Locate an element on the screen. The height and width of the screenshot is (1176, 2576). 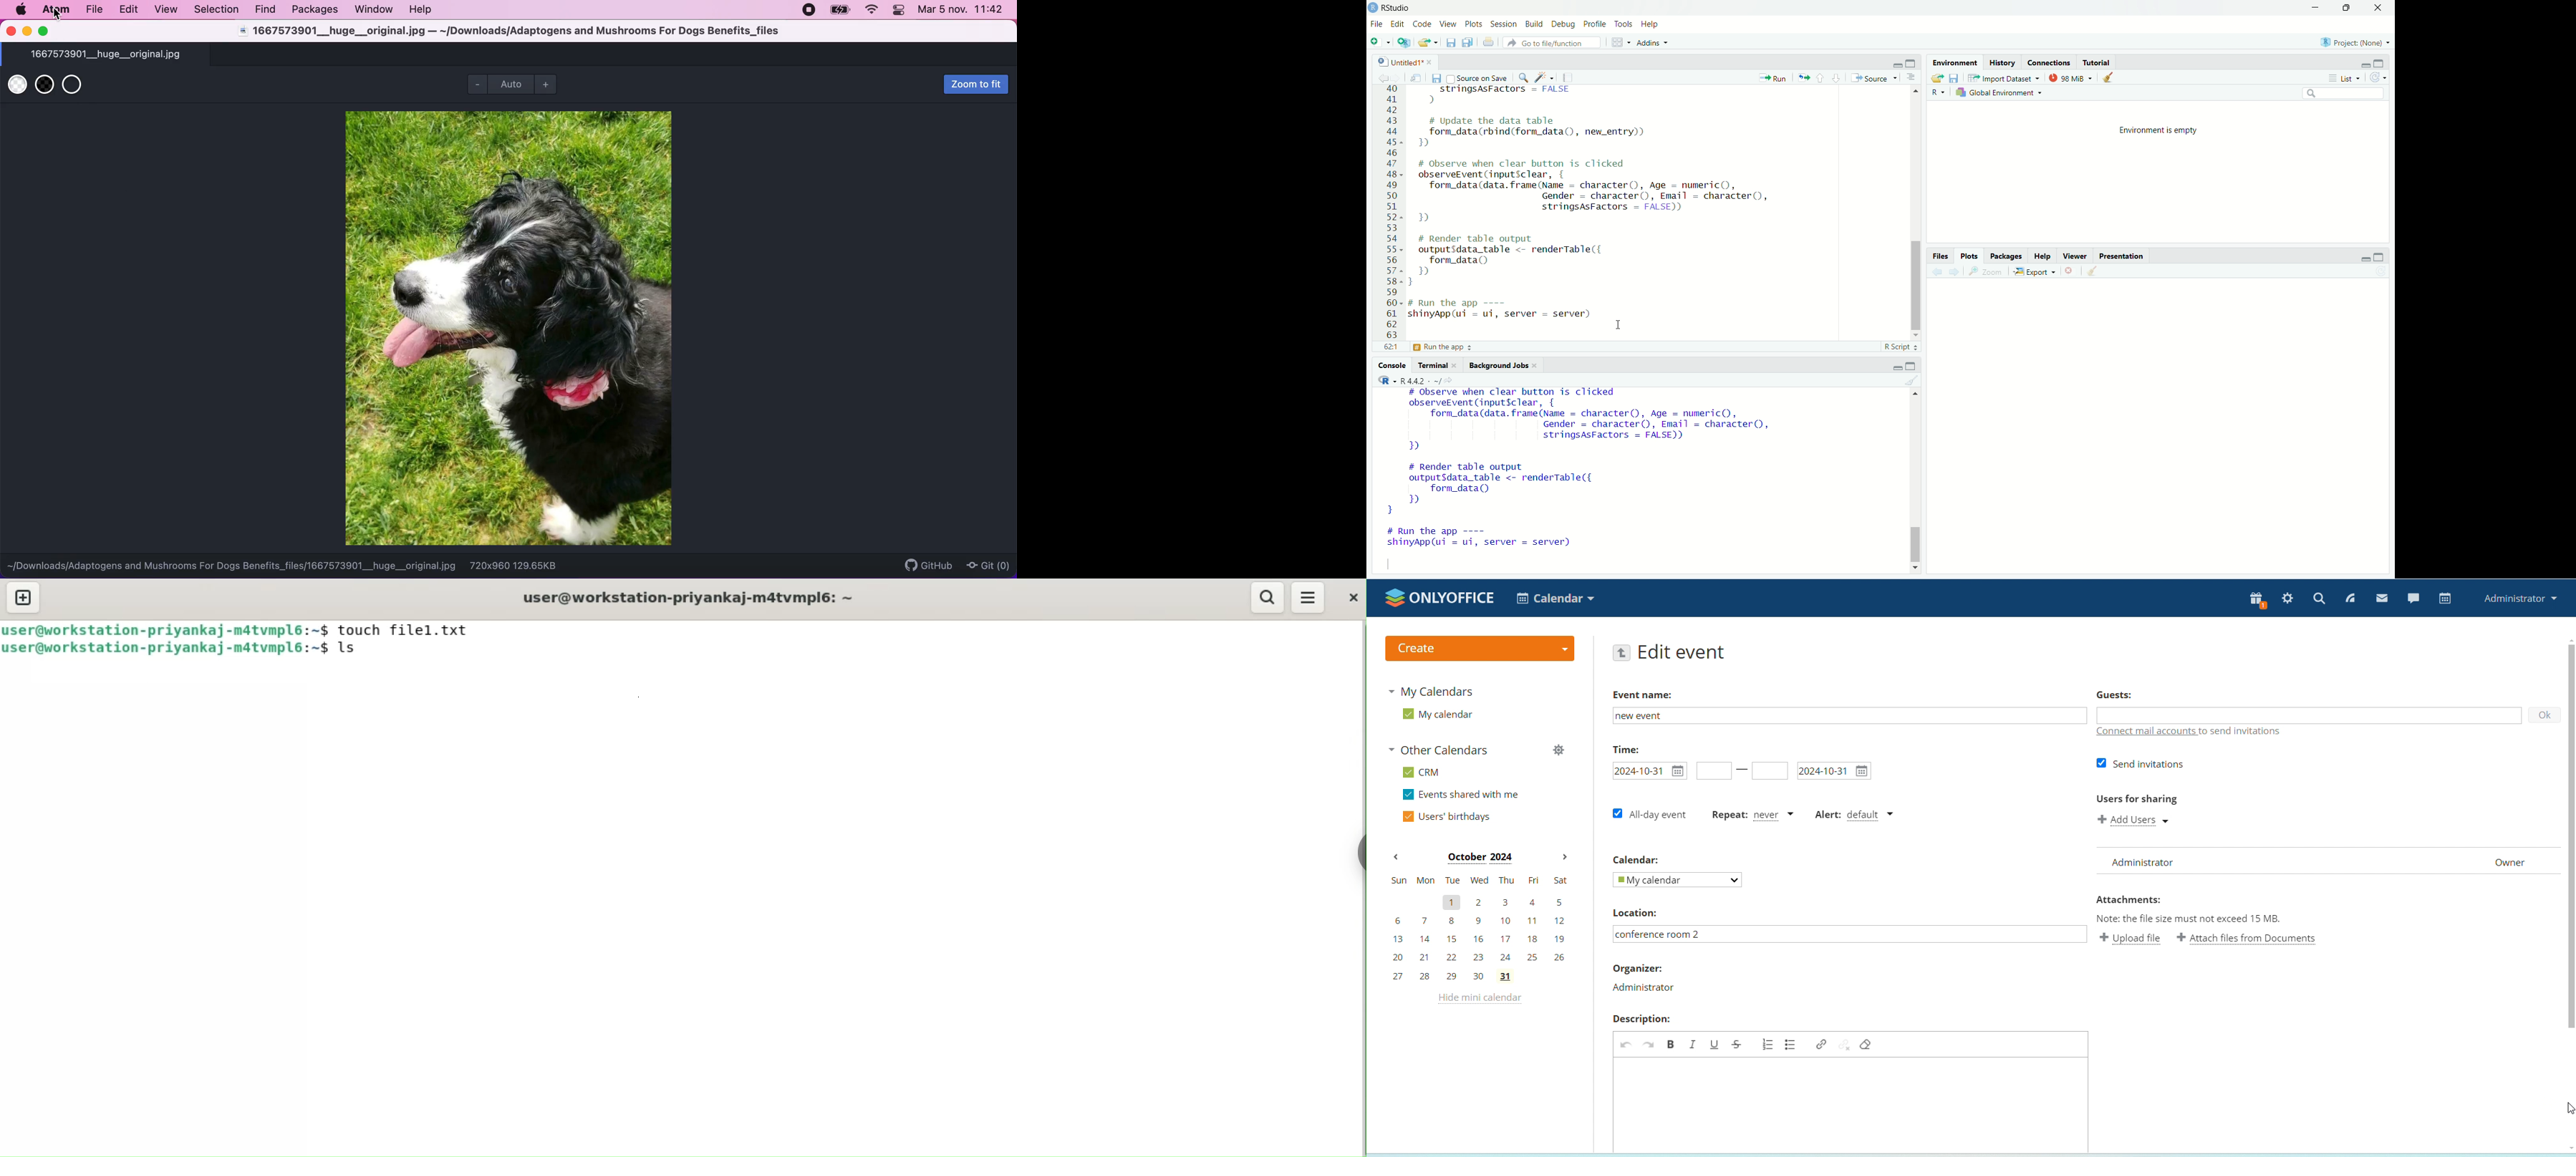
minimize is located at coordinates (2317, 7).